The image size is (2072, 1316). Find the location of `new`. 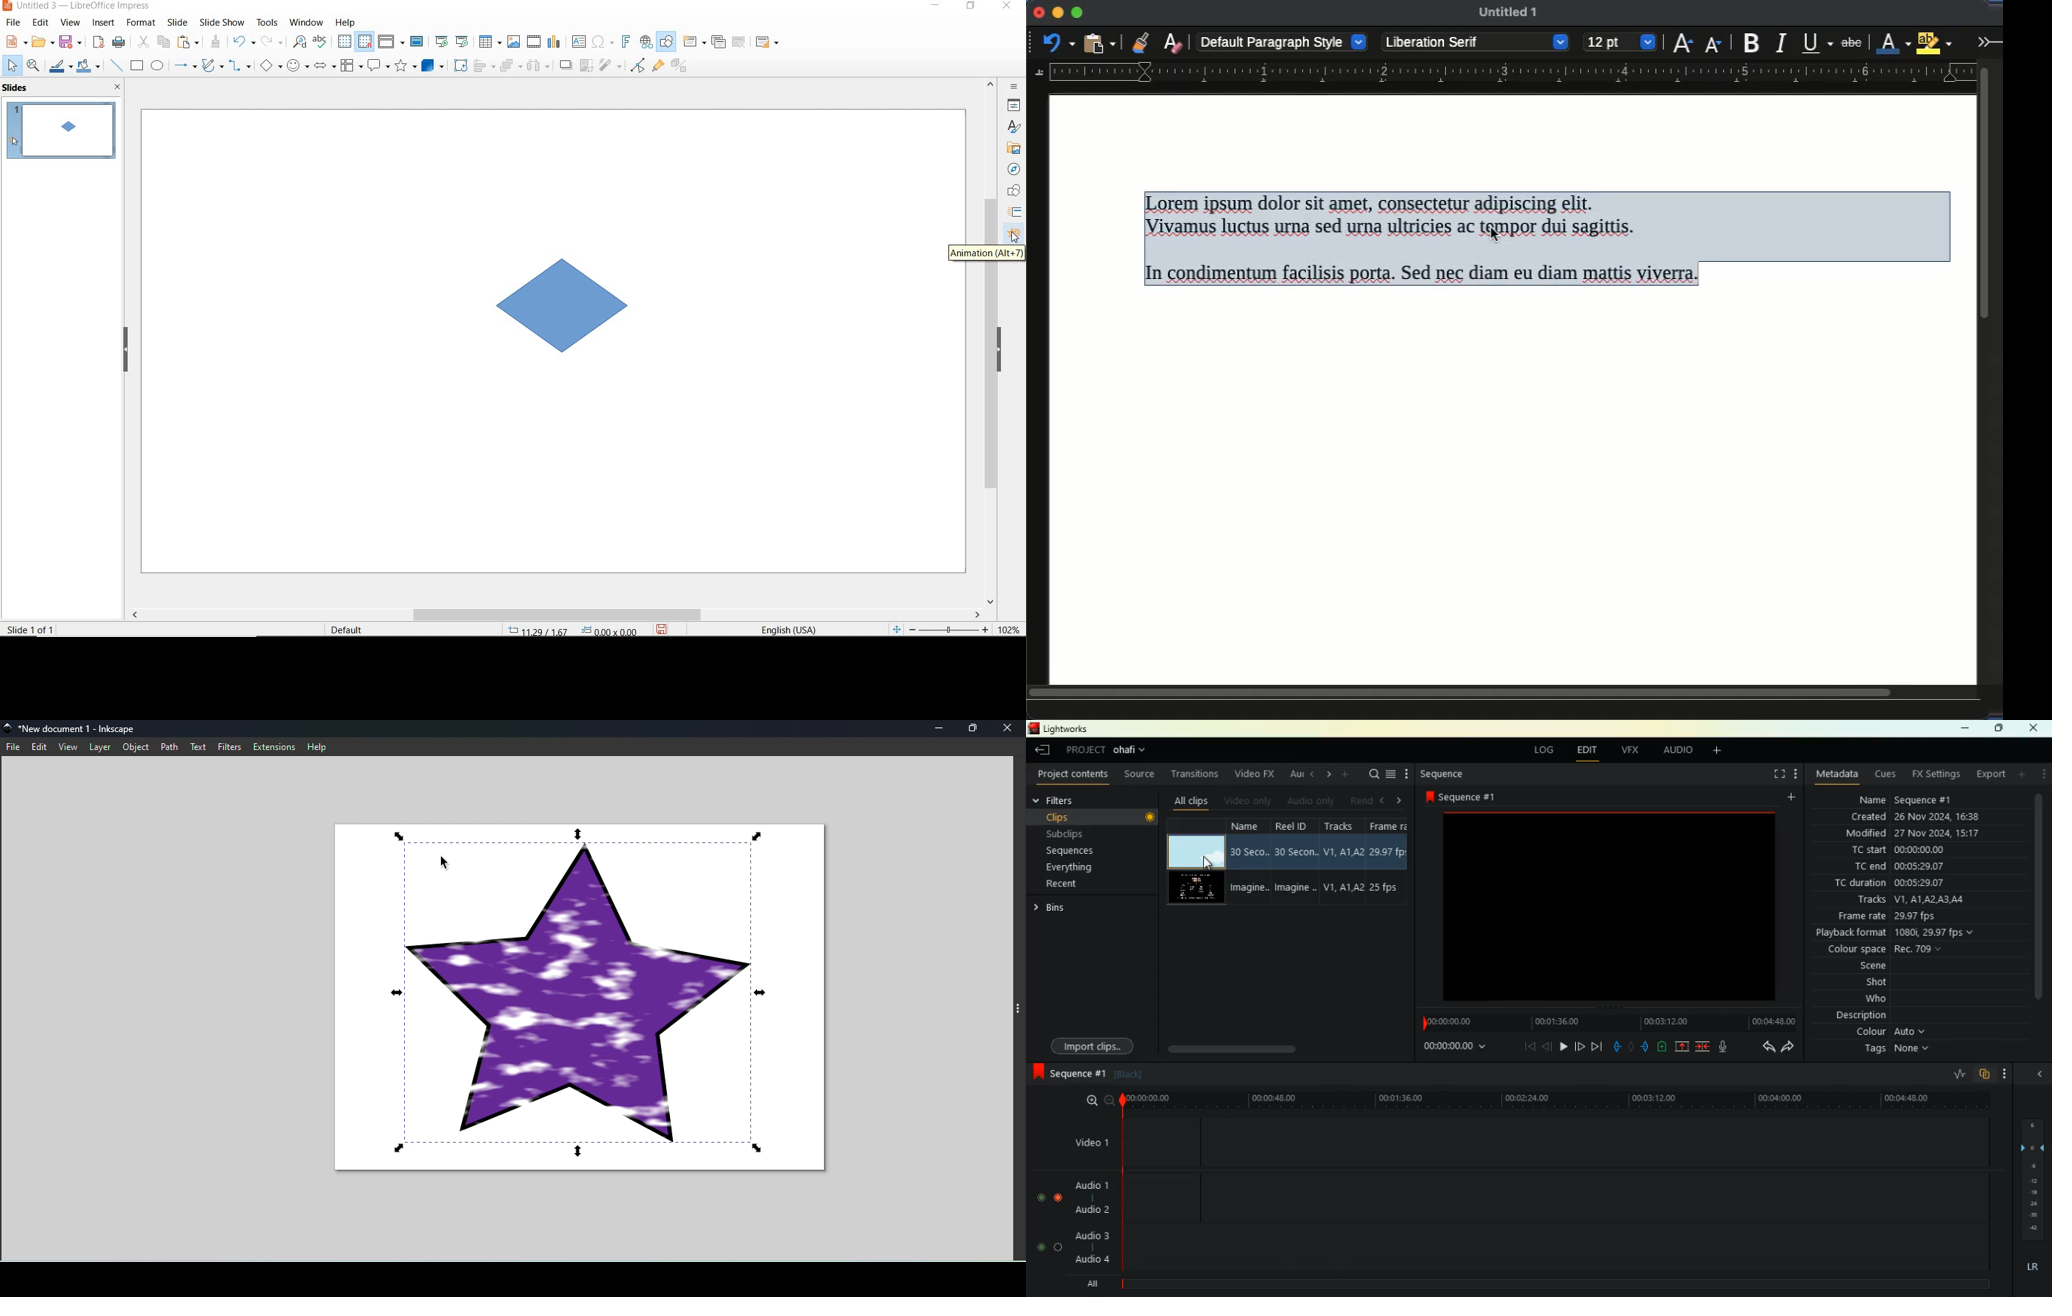

new is located at coordinates (15, 41).